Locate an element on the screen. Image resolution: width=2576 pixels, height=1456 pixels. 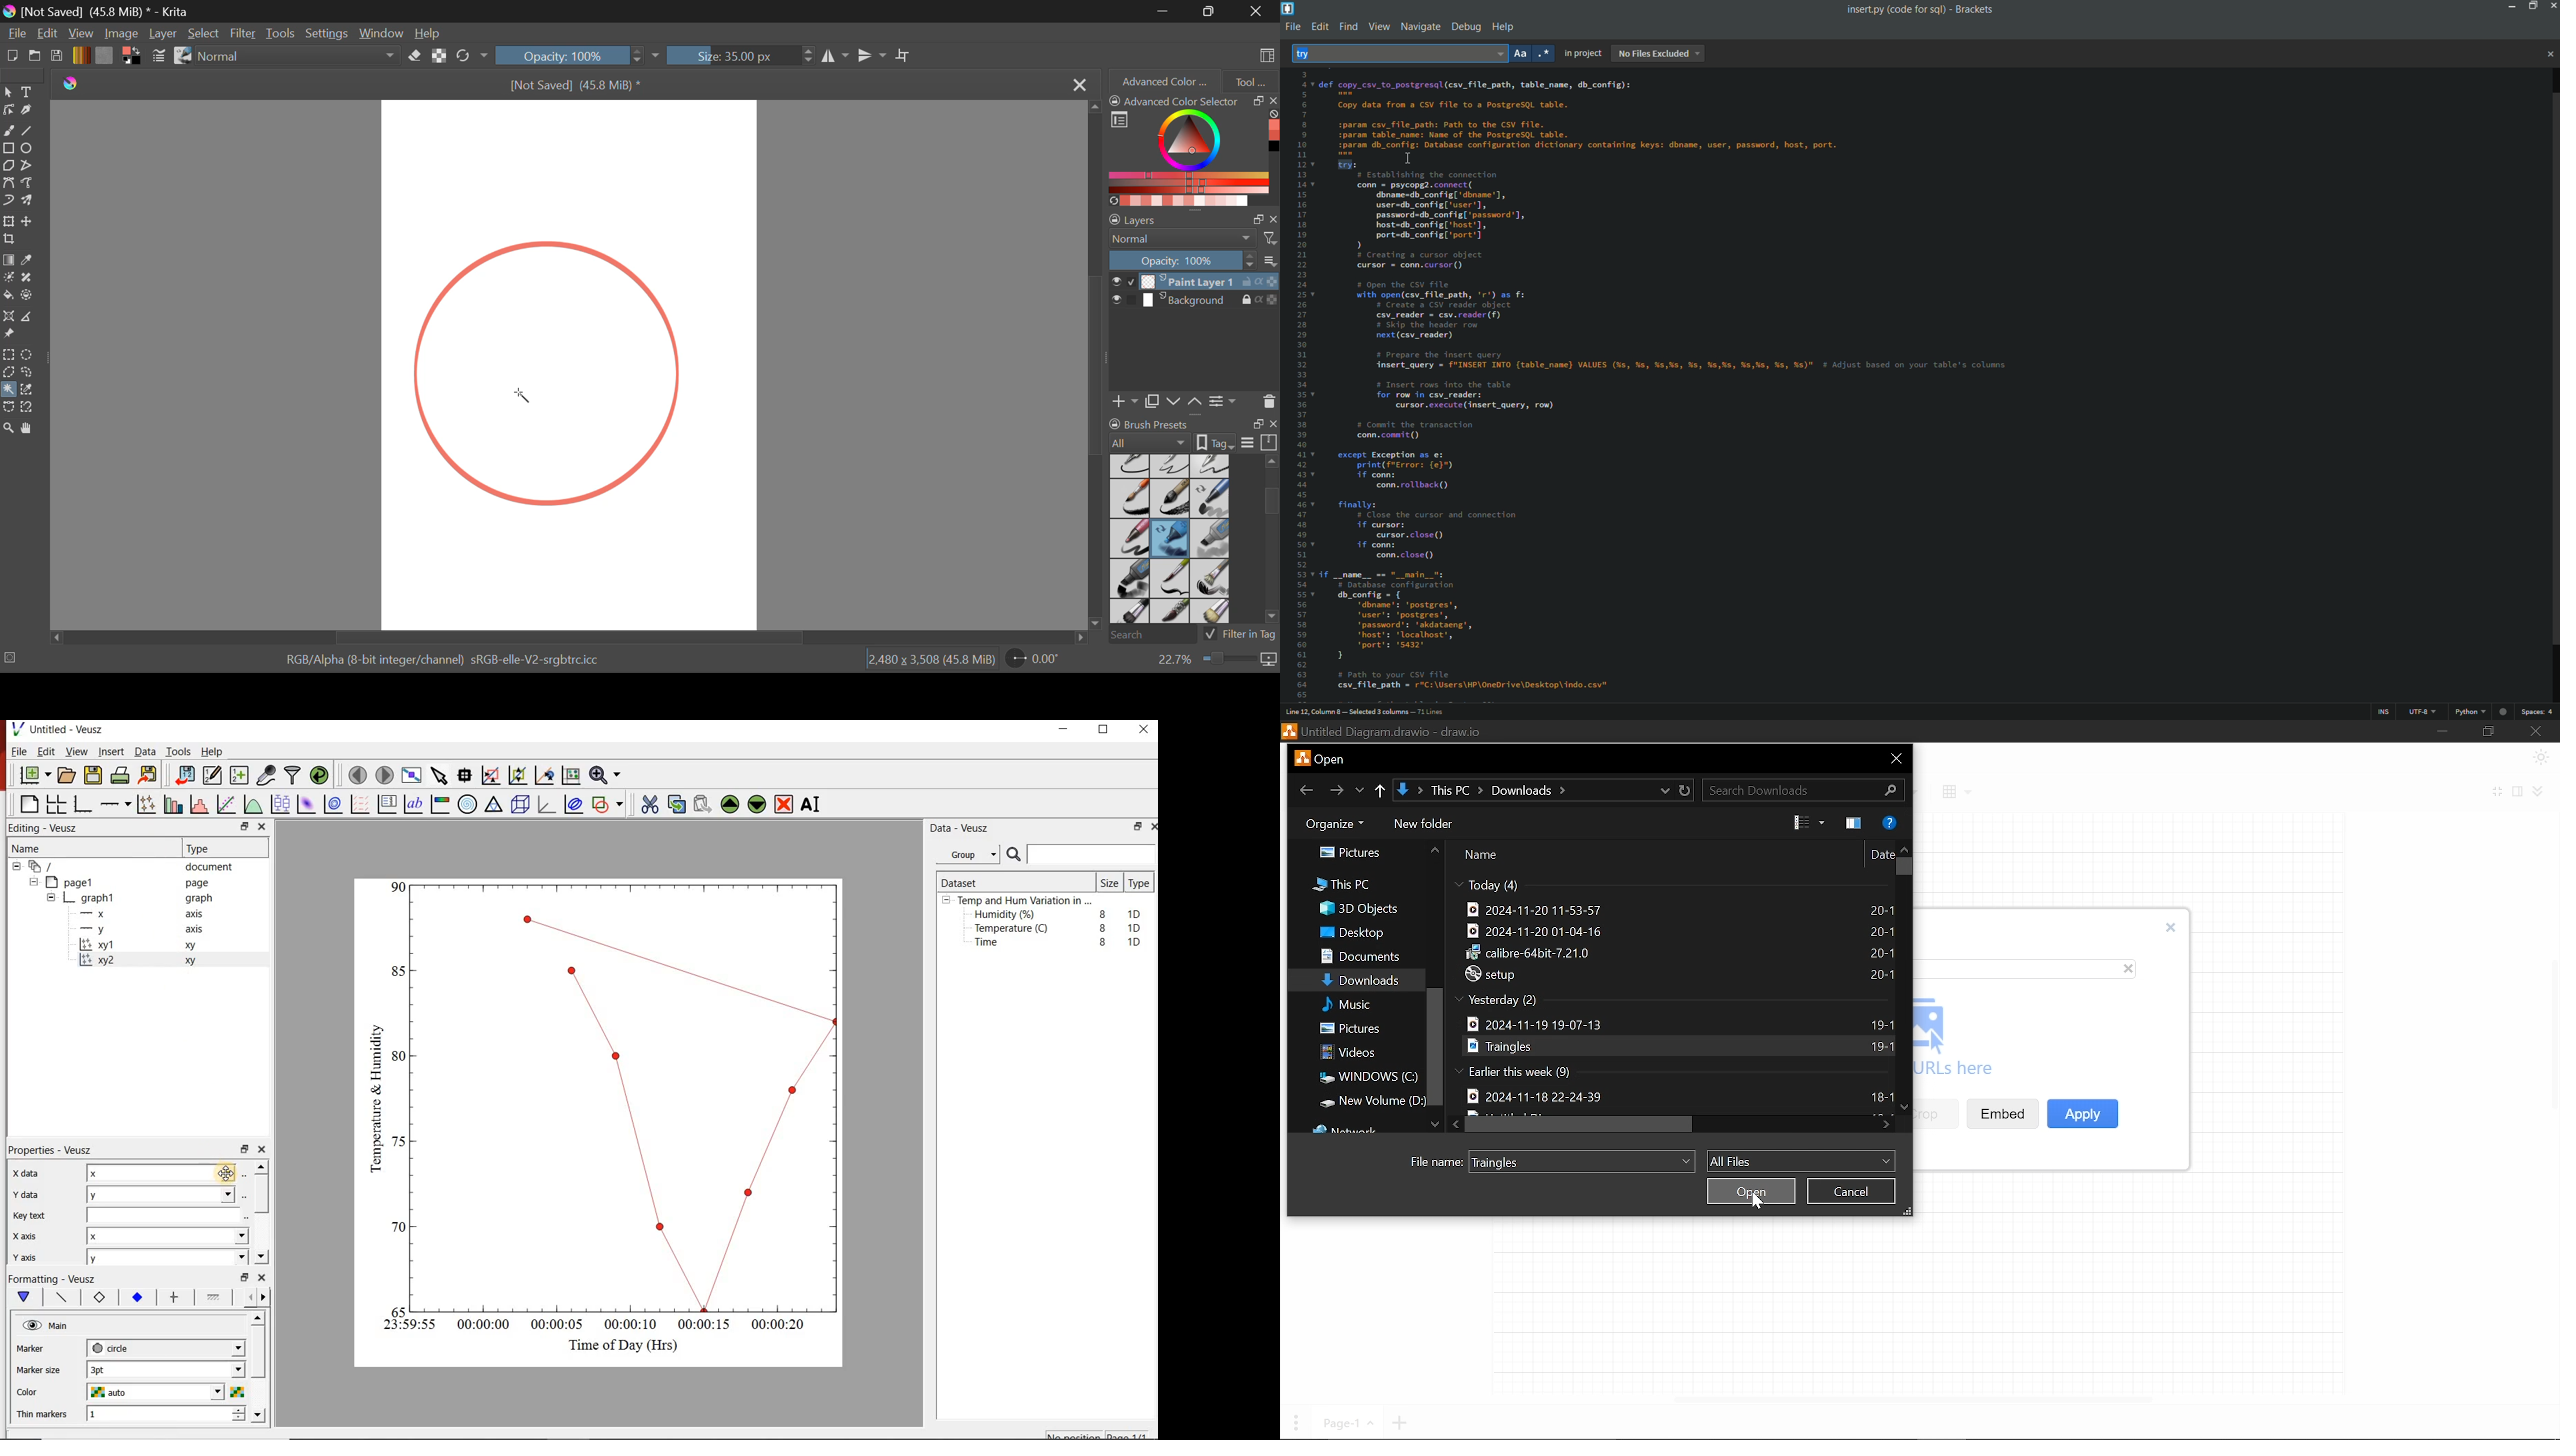
xy is located at coordinates (193, 948).